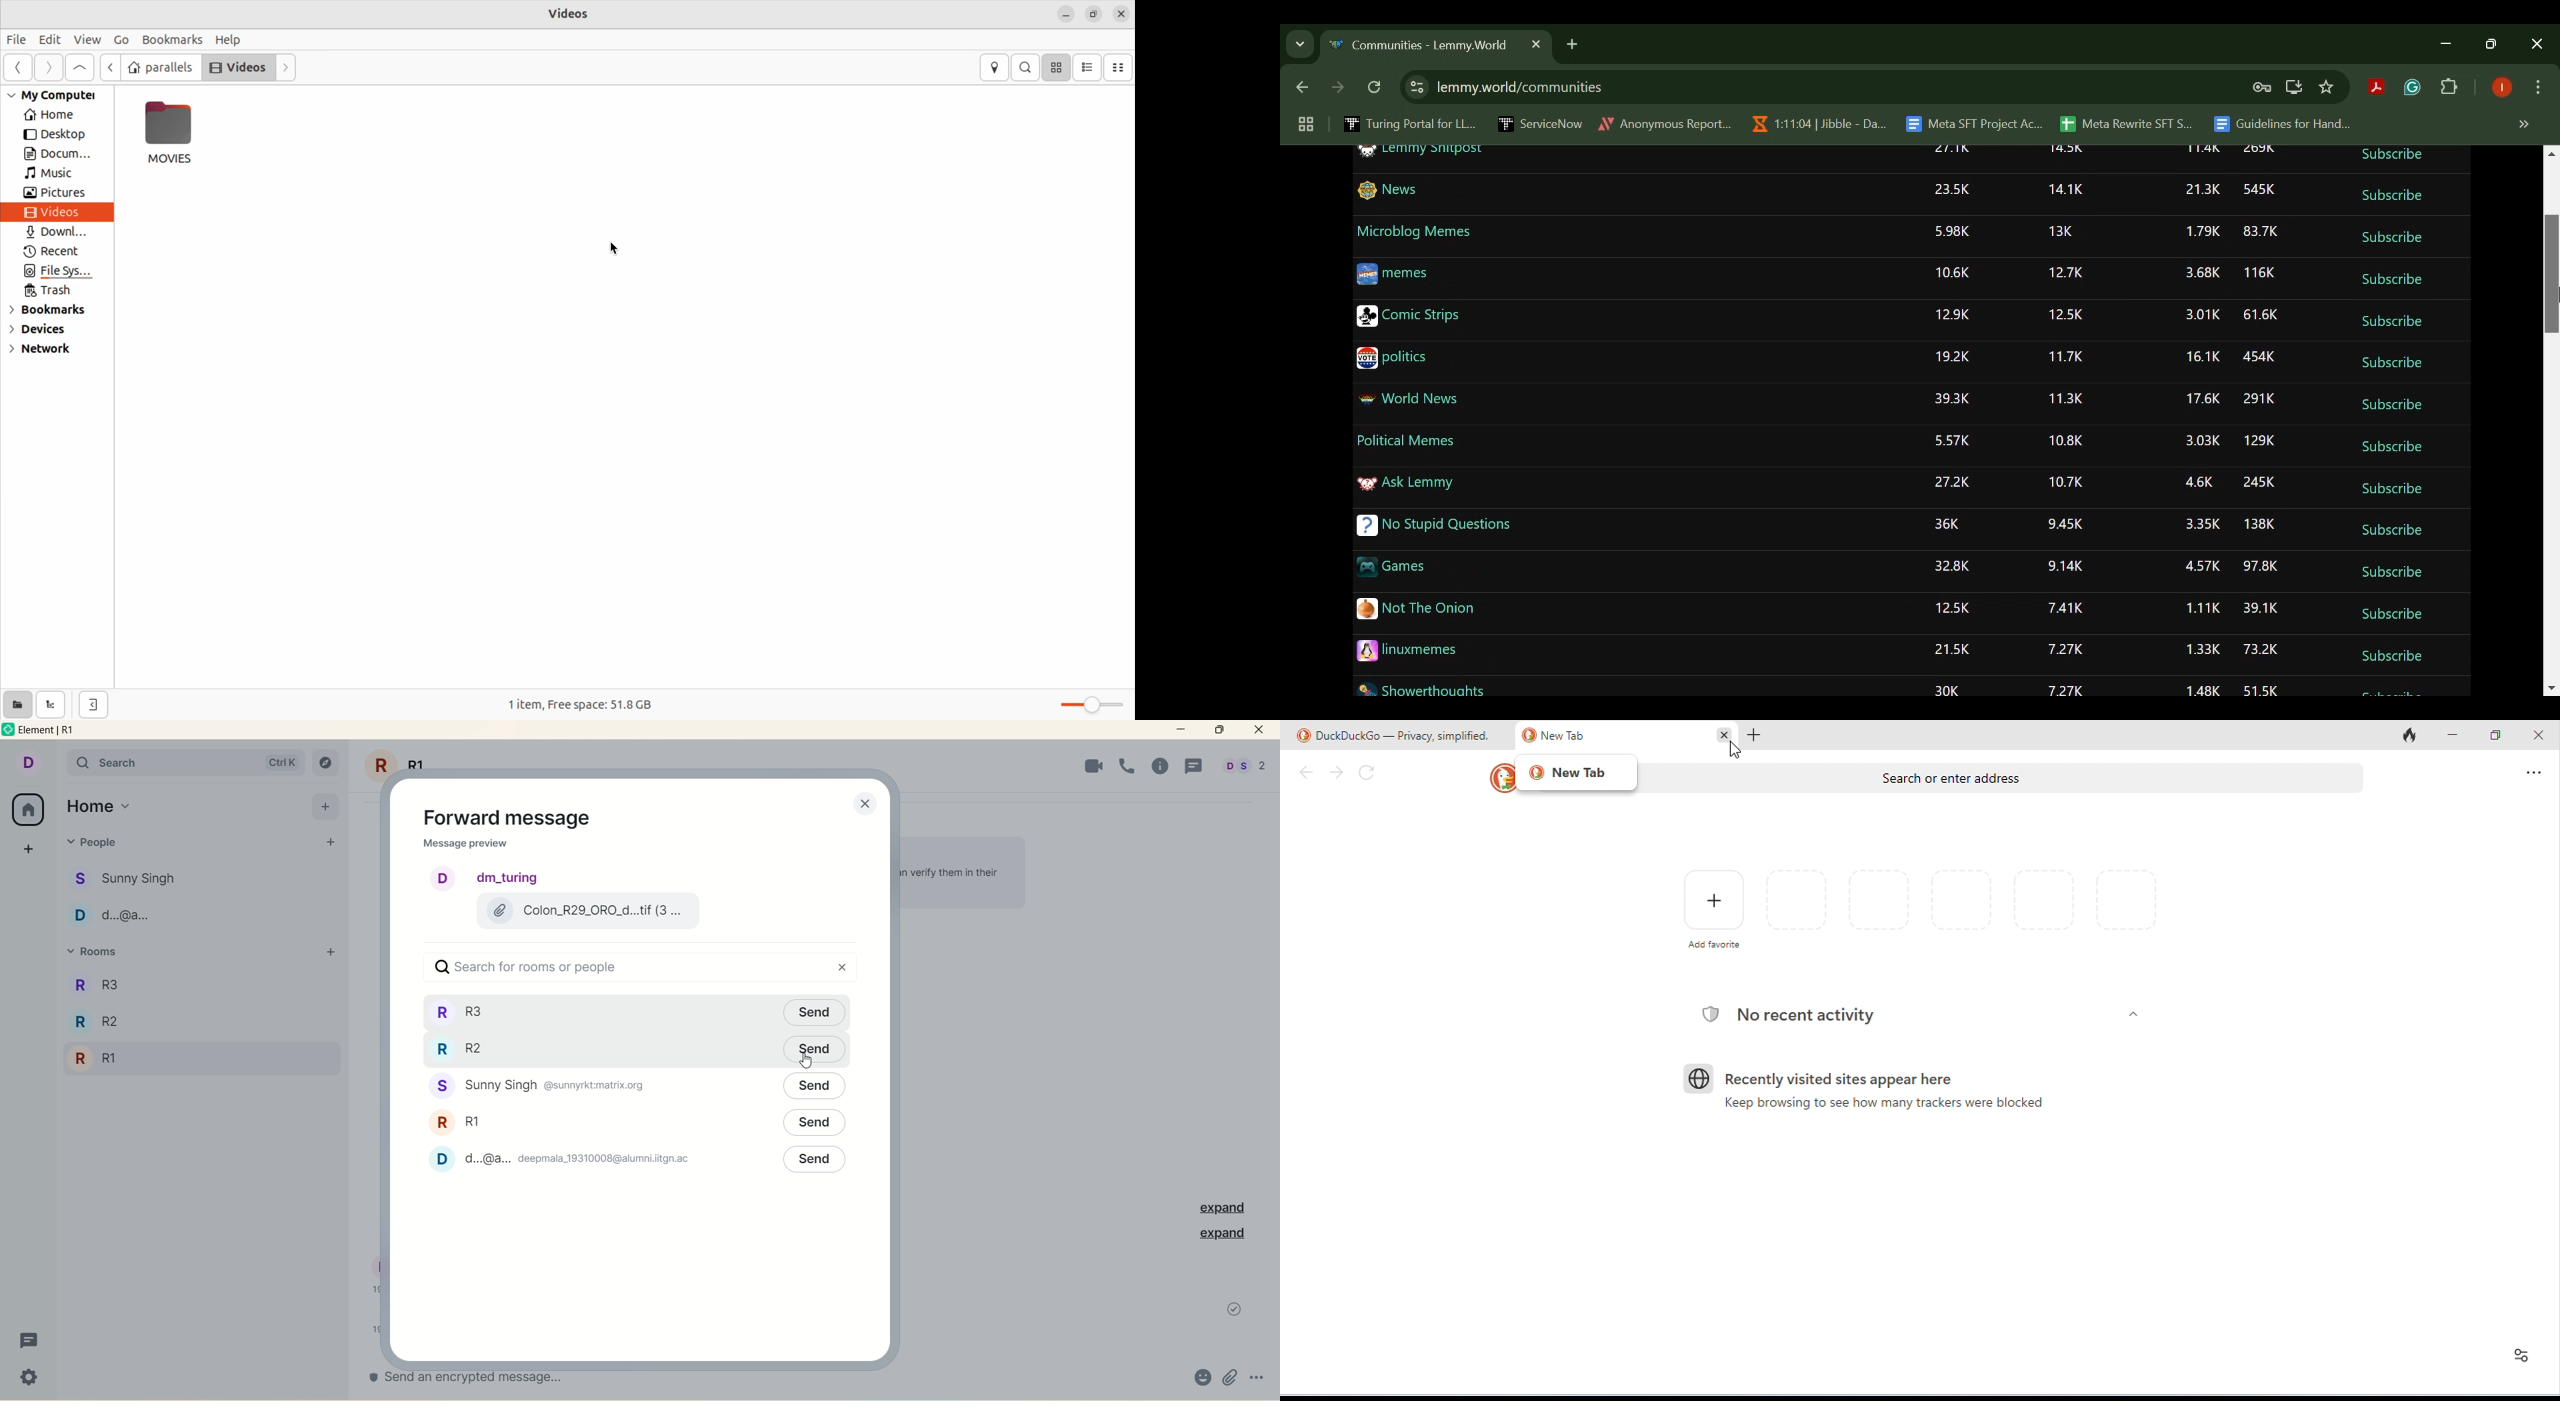 Image resolution: width=2576 pixels, height=1428 pixels. Describe the element at coordinates (2063, 566) in the screenshot. I see `9.14K` at that location.